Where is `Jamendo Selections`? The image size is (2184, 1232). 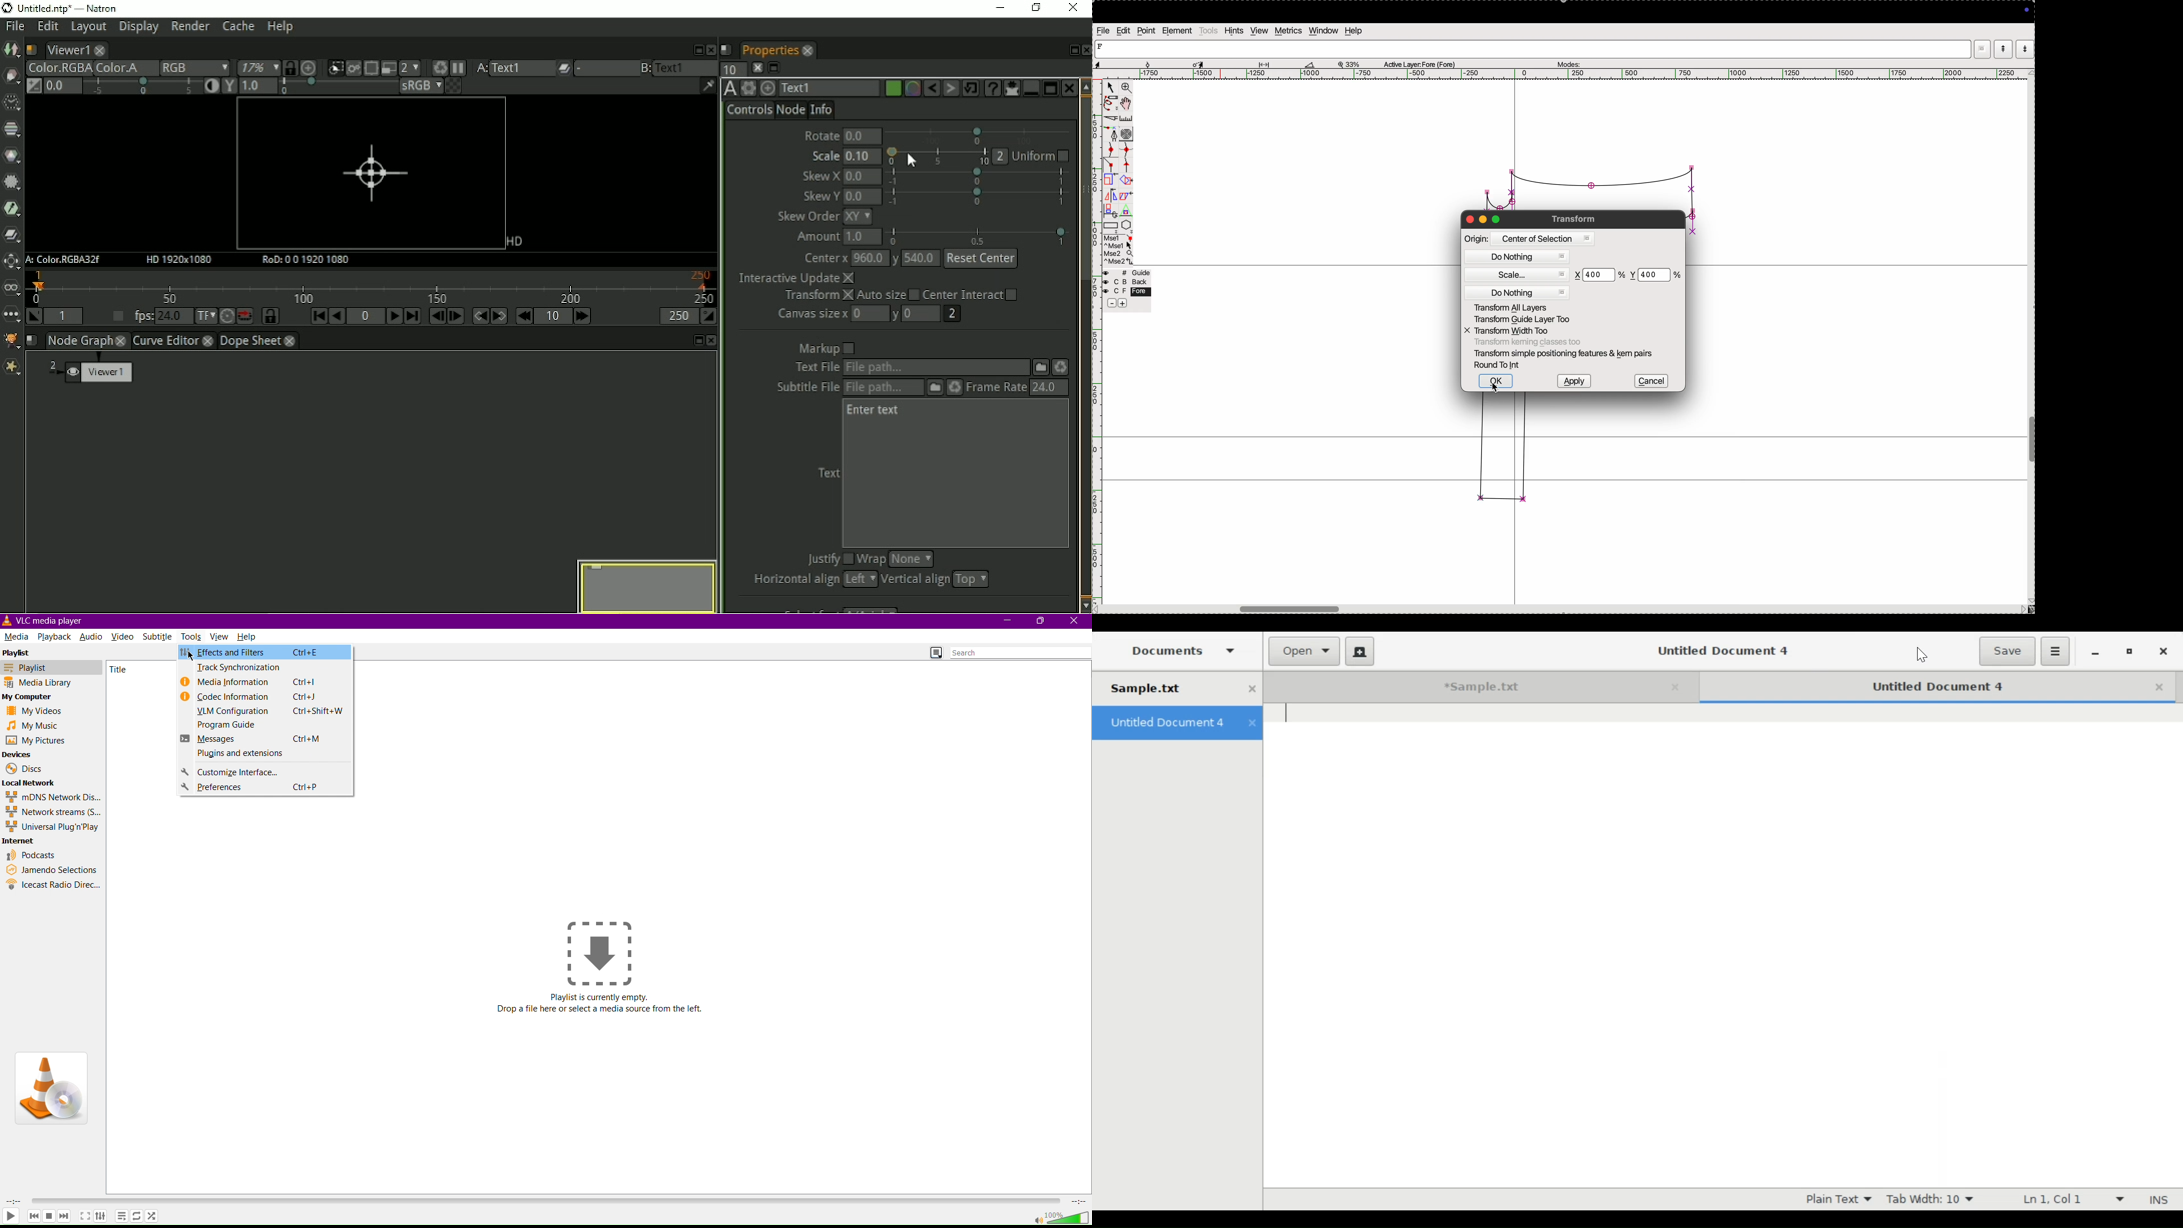 Jamendo Selections is located at coordinates (52, 870).